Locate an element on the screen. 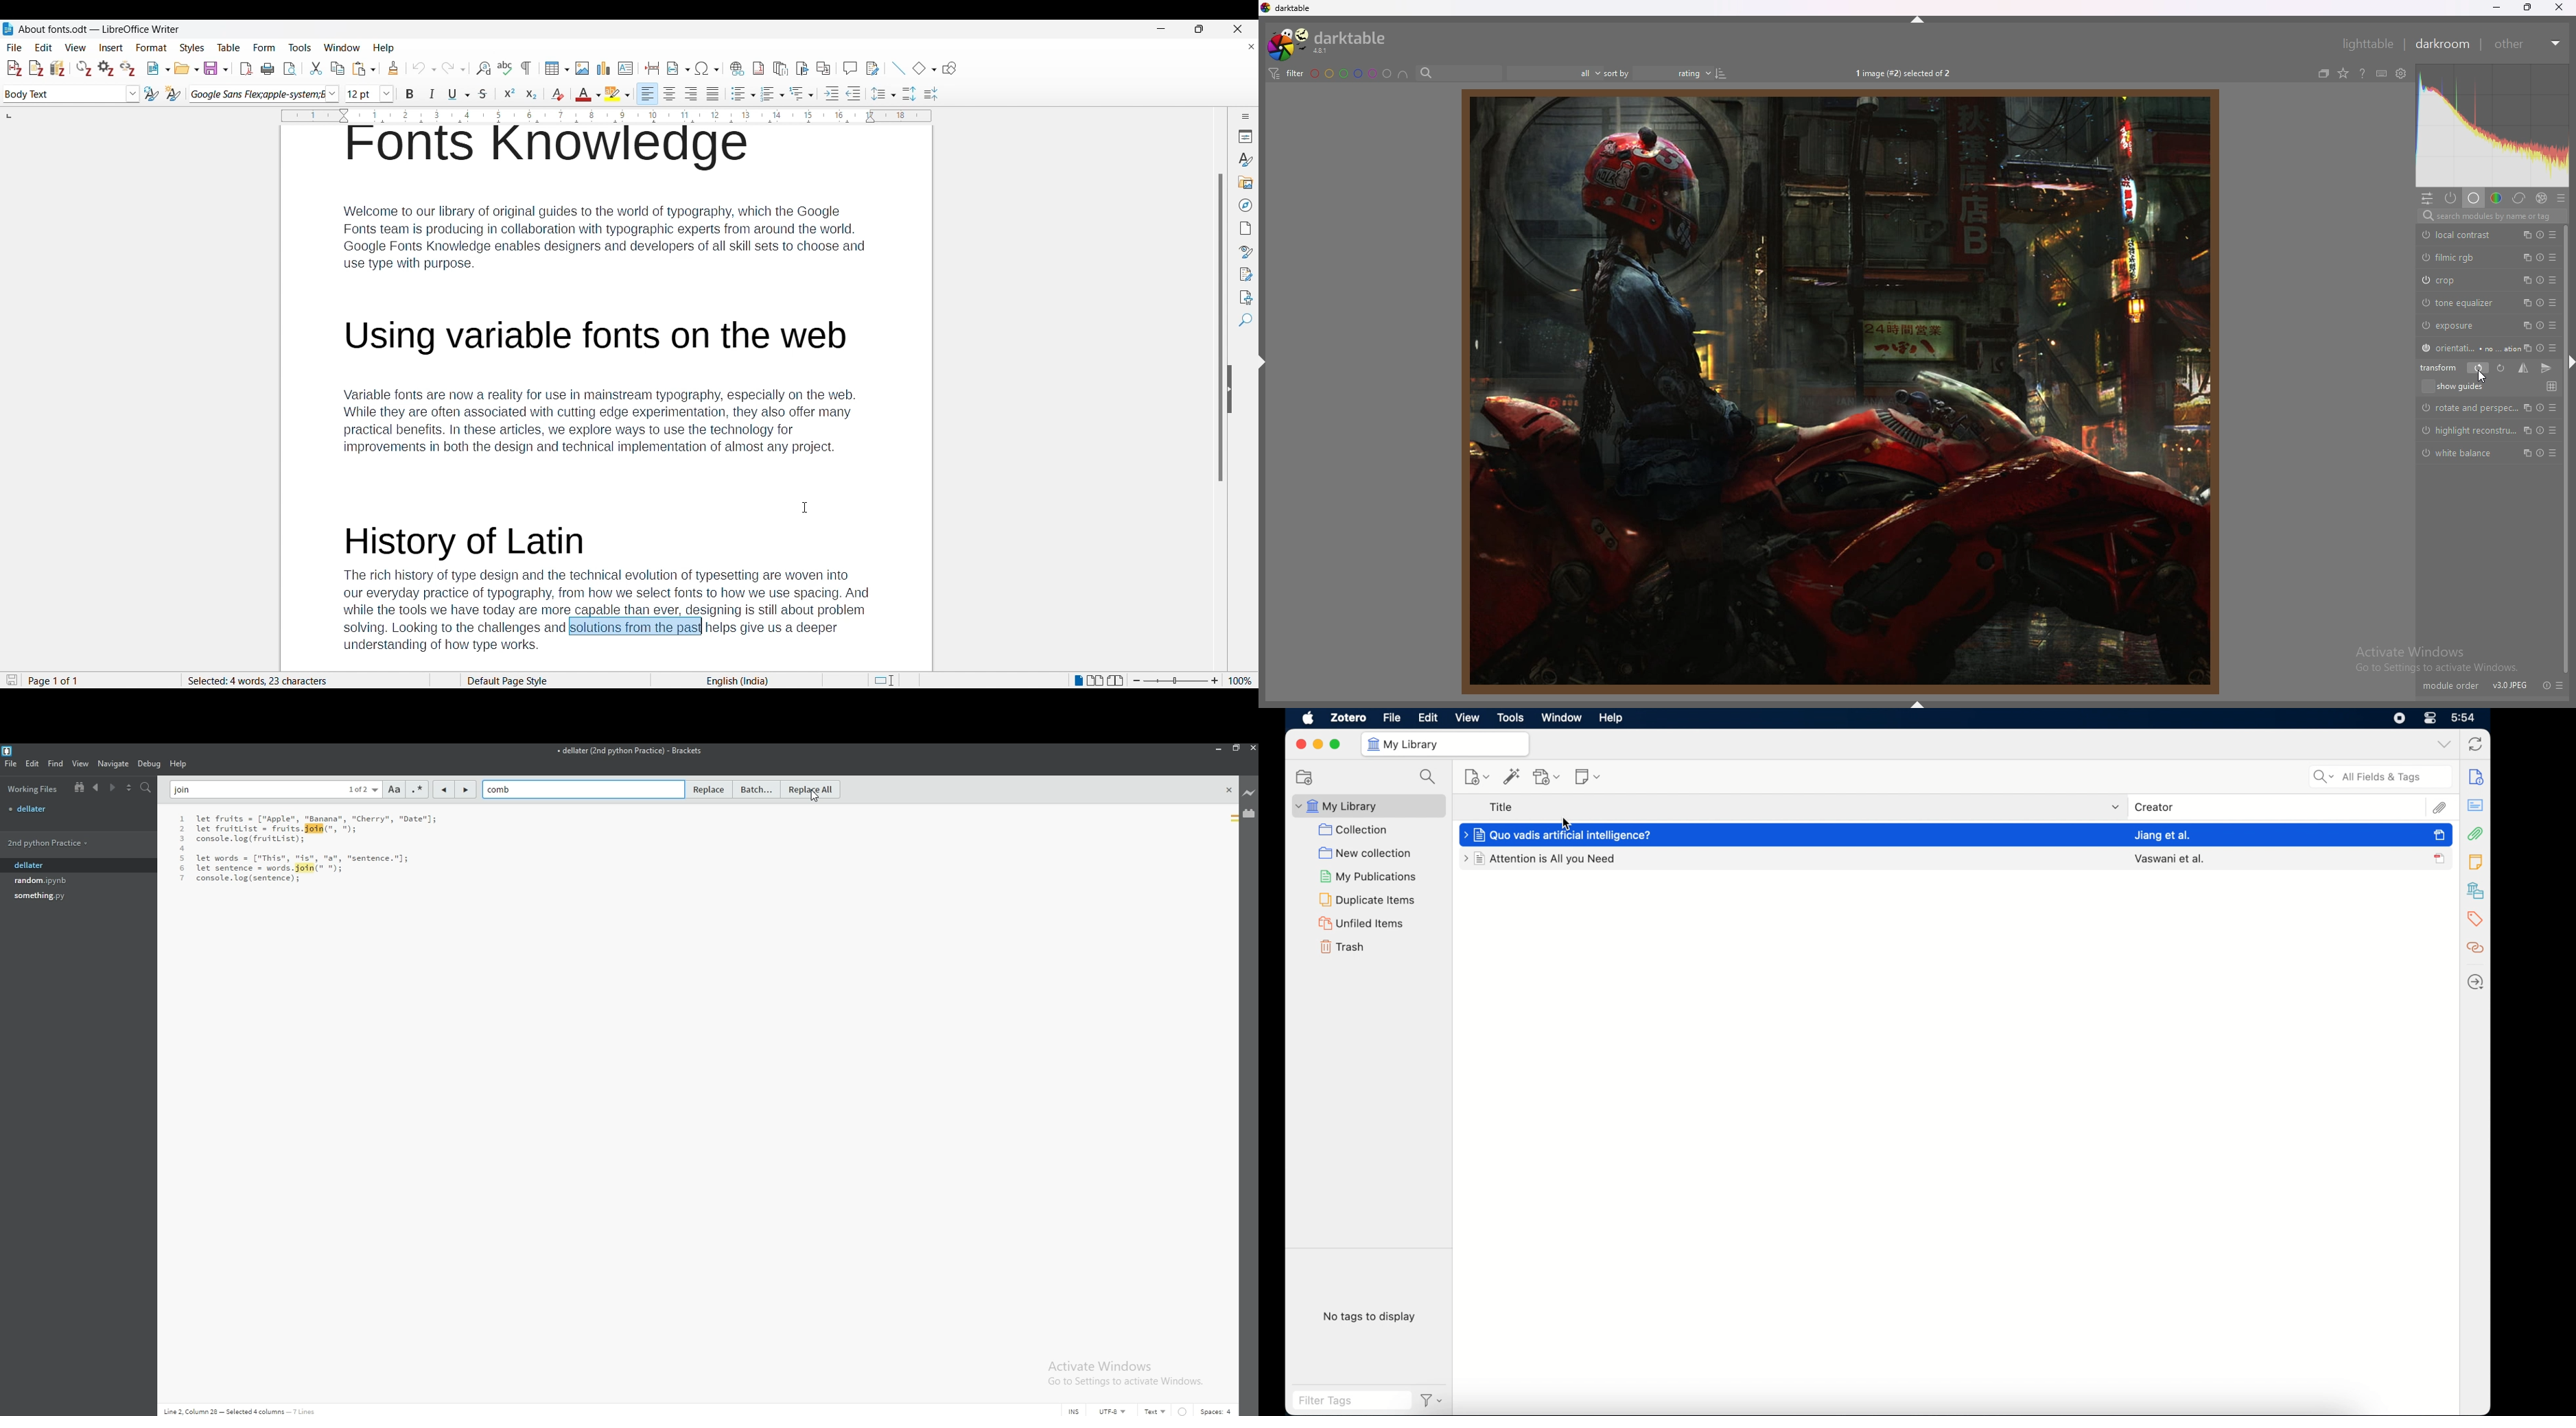 The image size is (2576, 1428). created name is located at coordinates (2169, 859).